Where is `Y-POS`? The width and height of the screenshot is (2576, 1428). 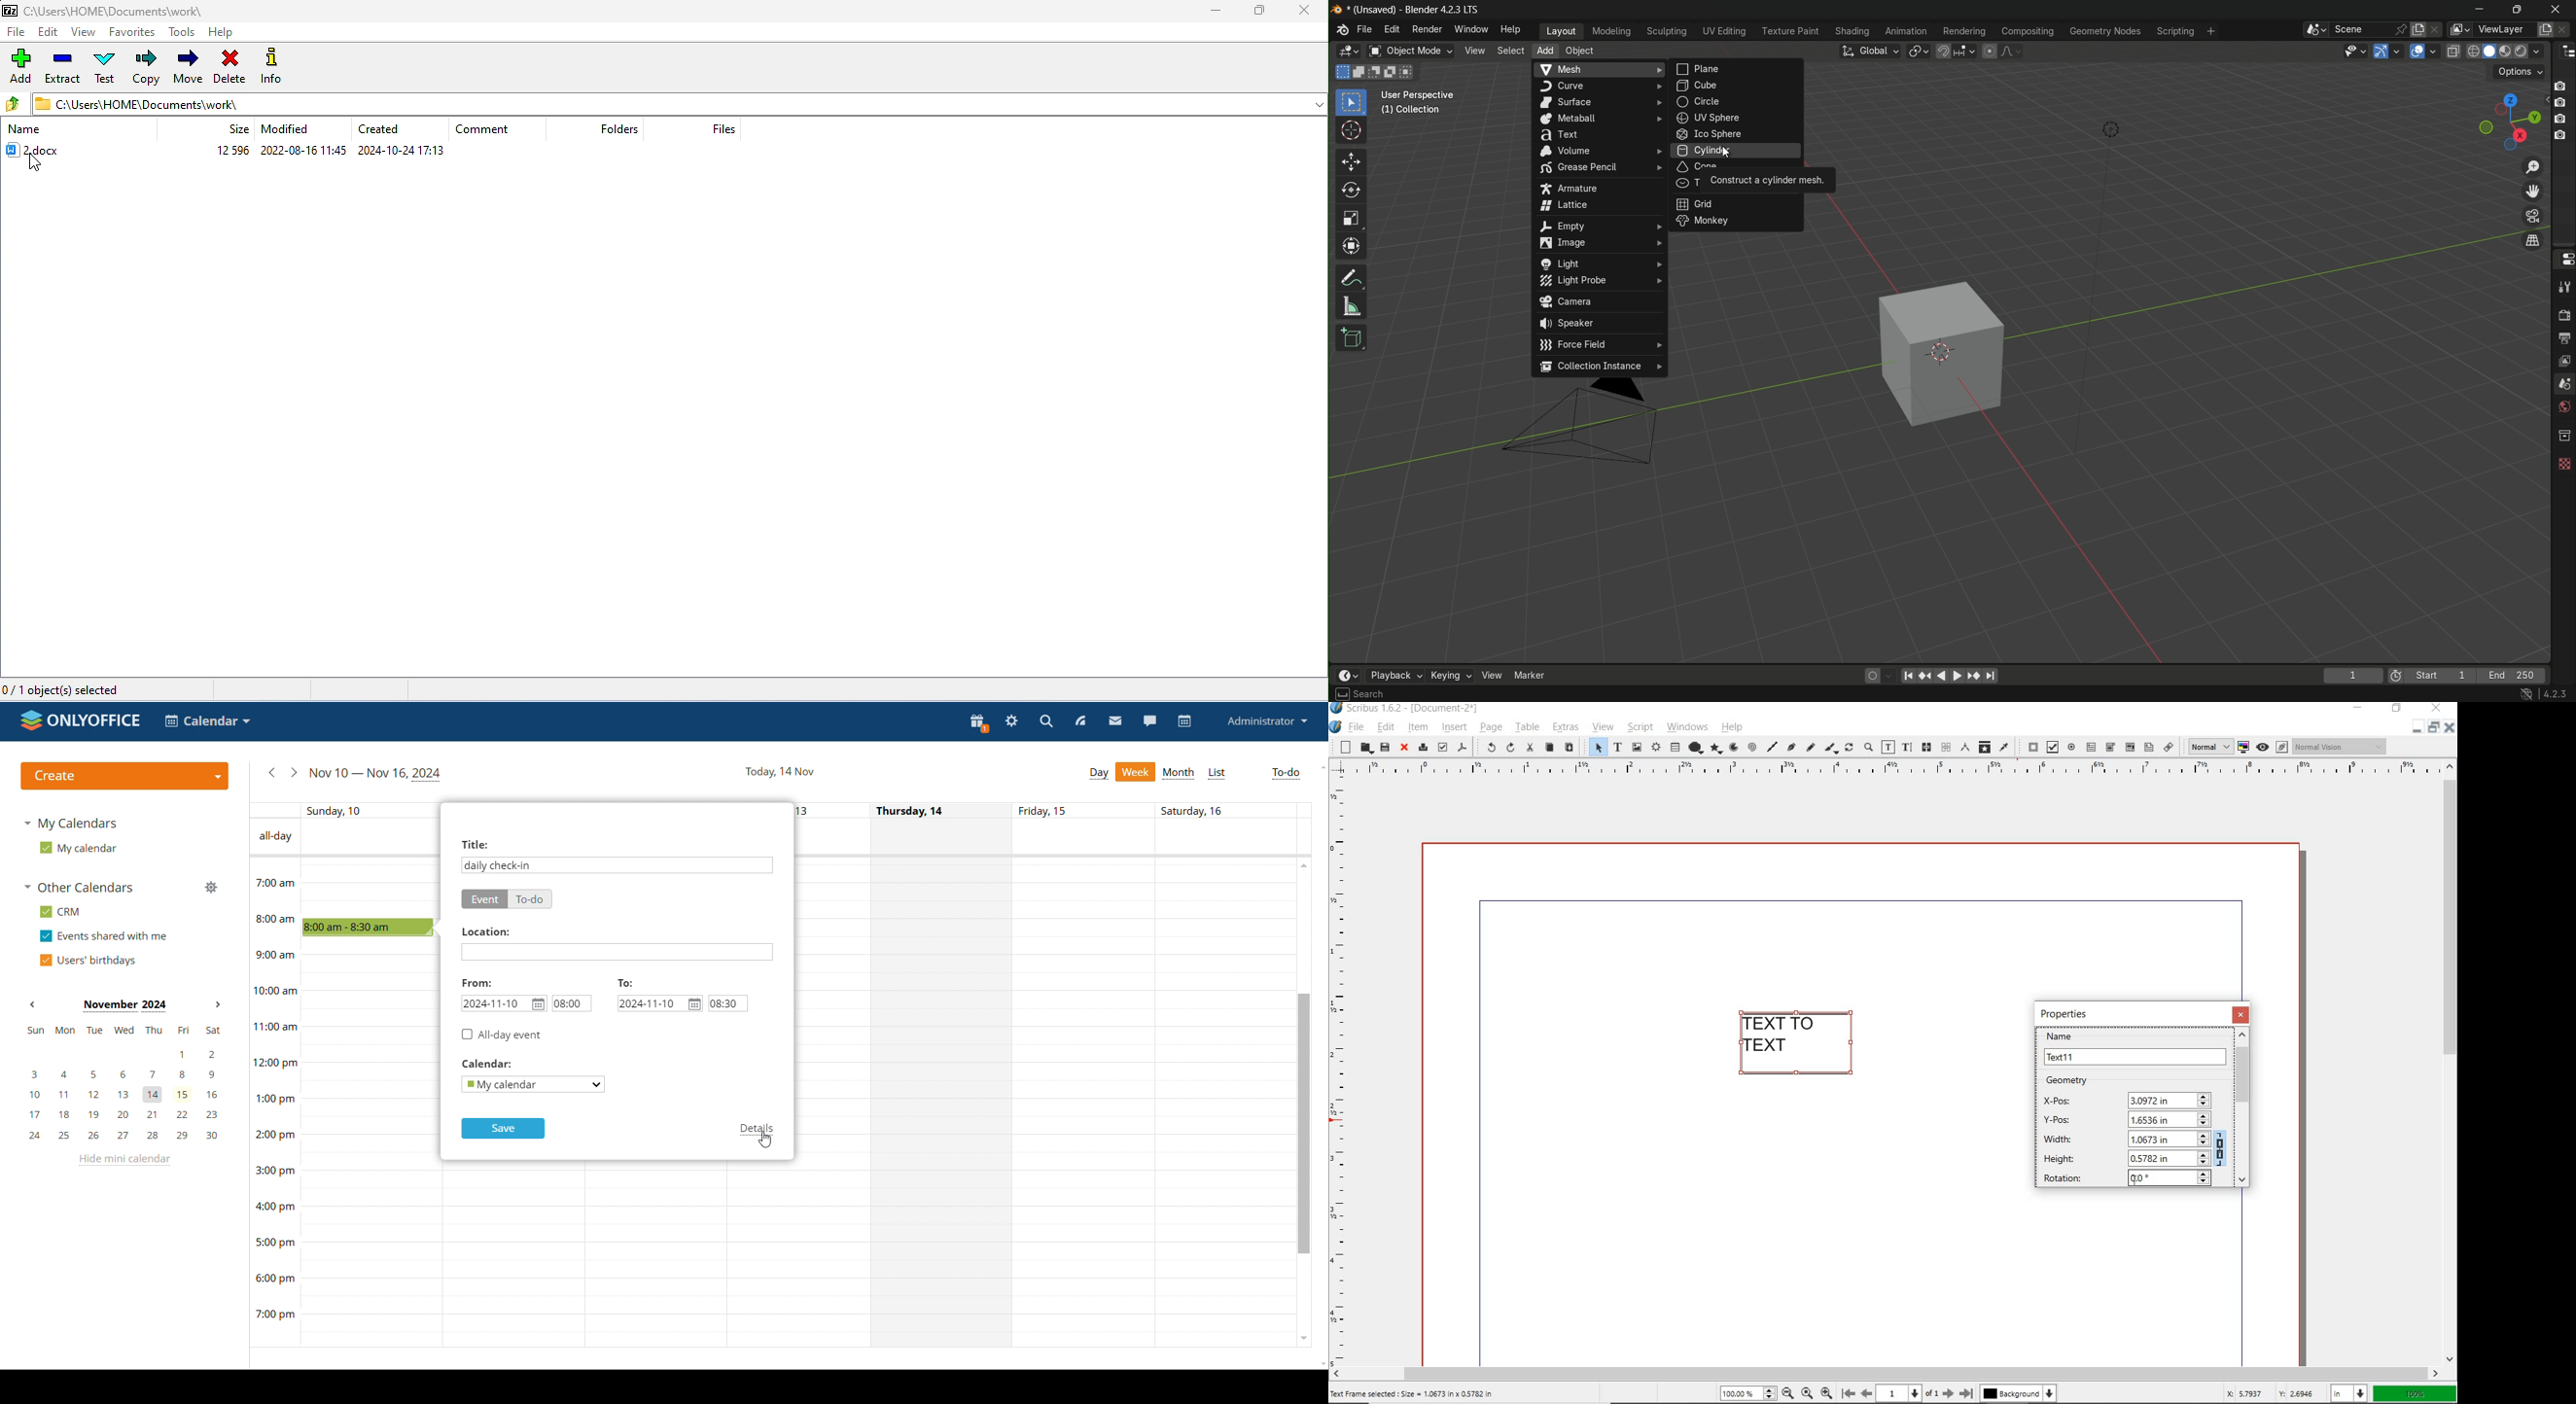
Y-POS is located at coordinates (2124, 1118).